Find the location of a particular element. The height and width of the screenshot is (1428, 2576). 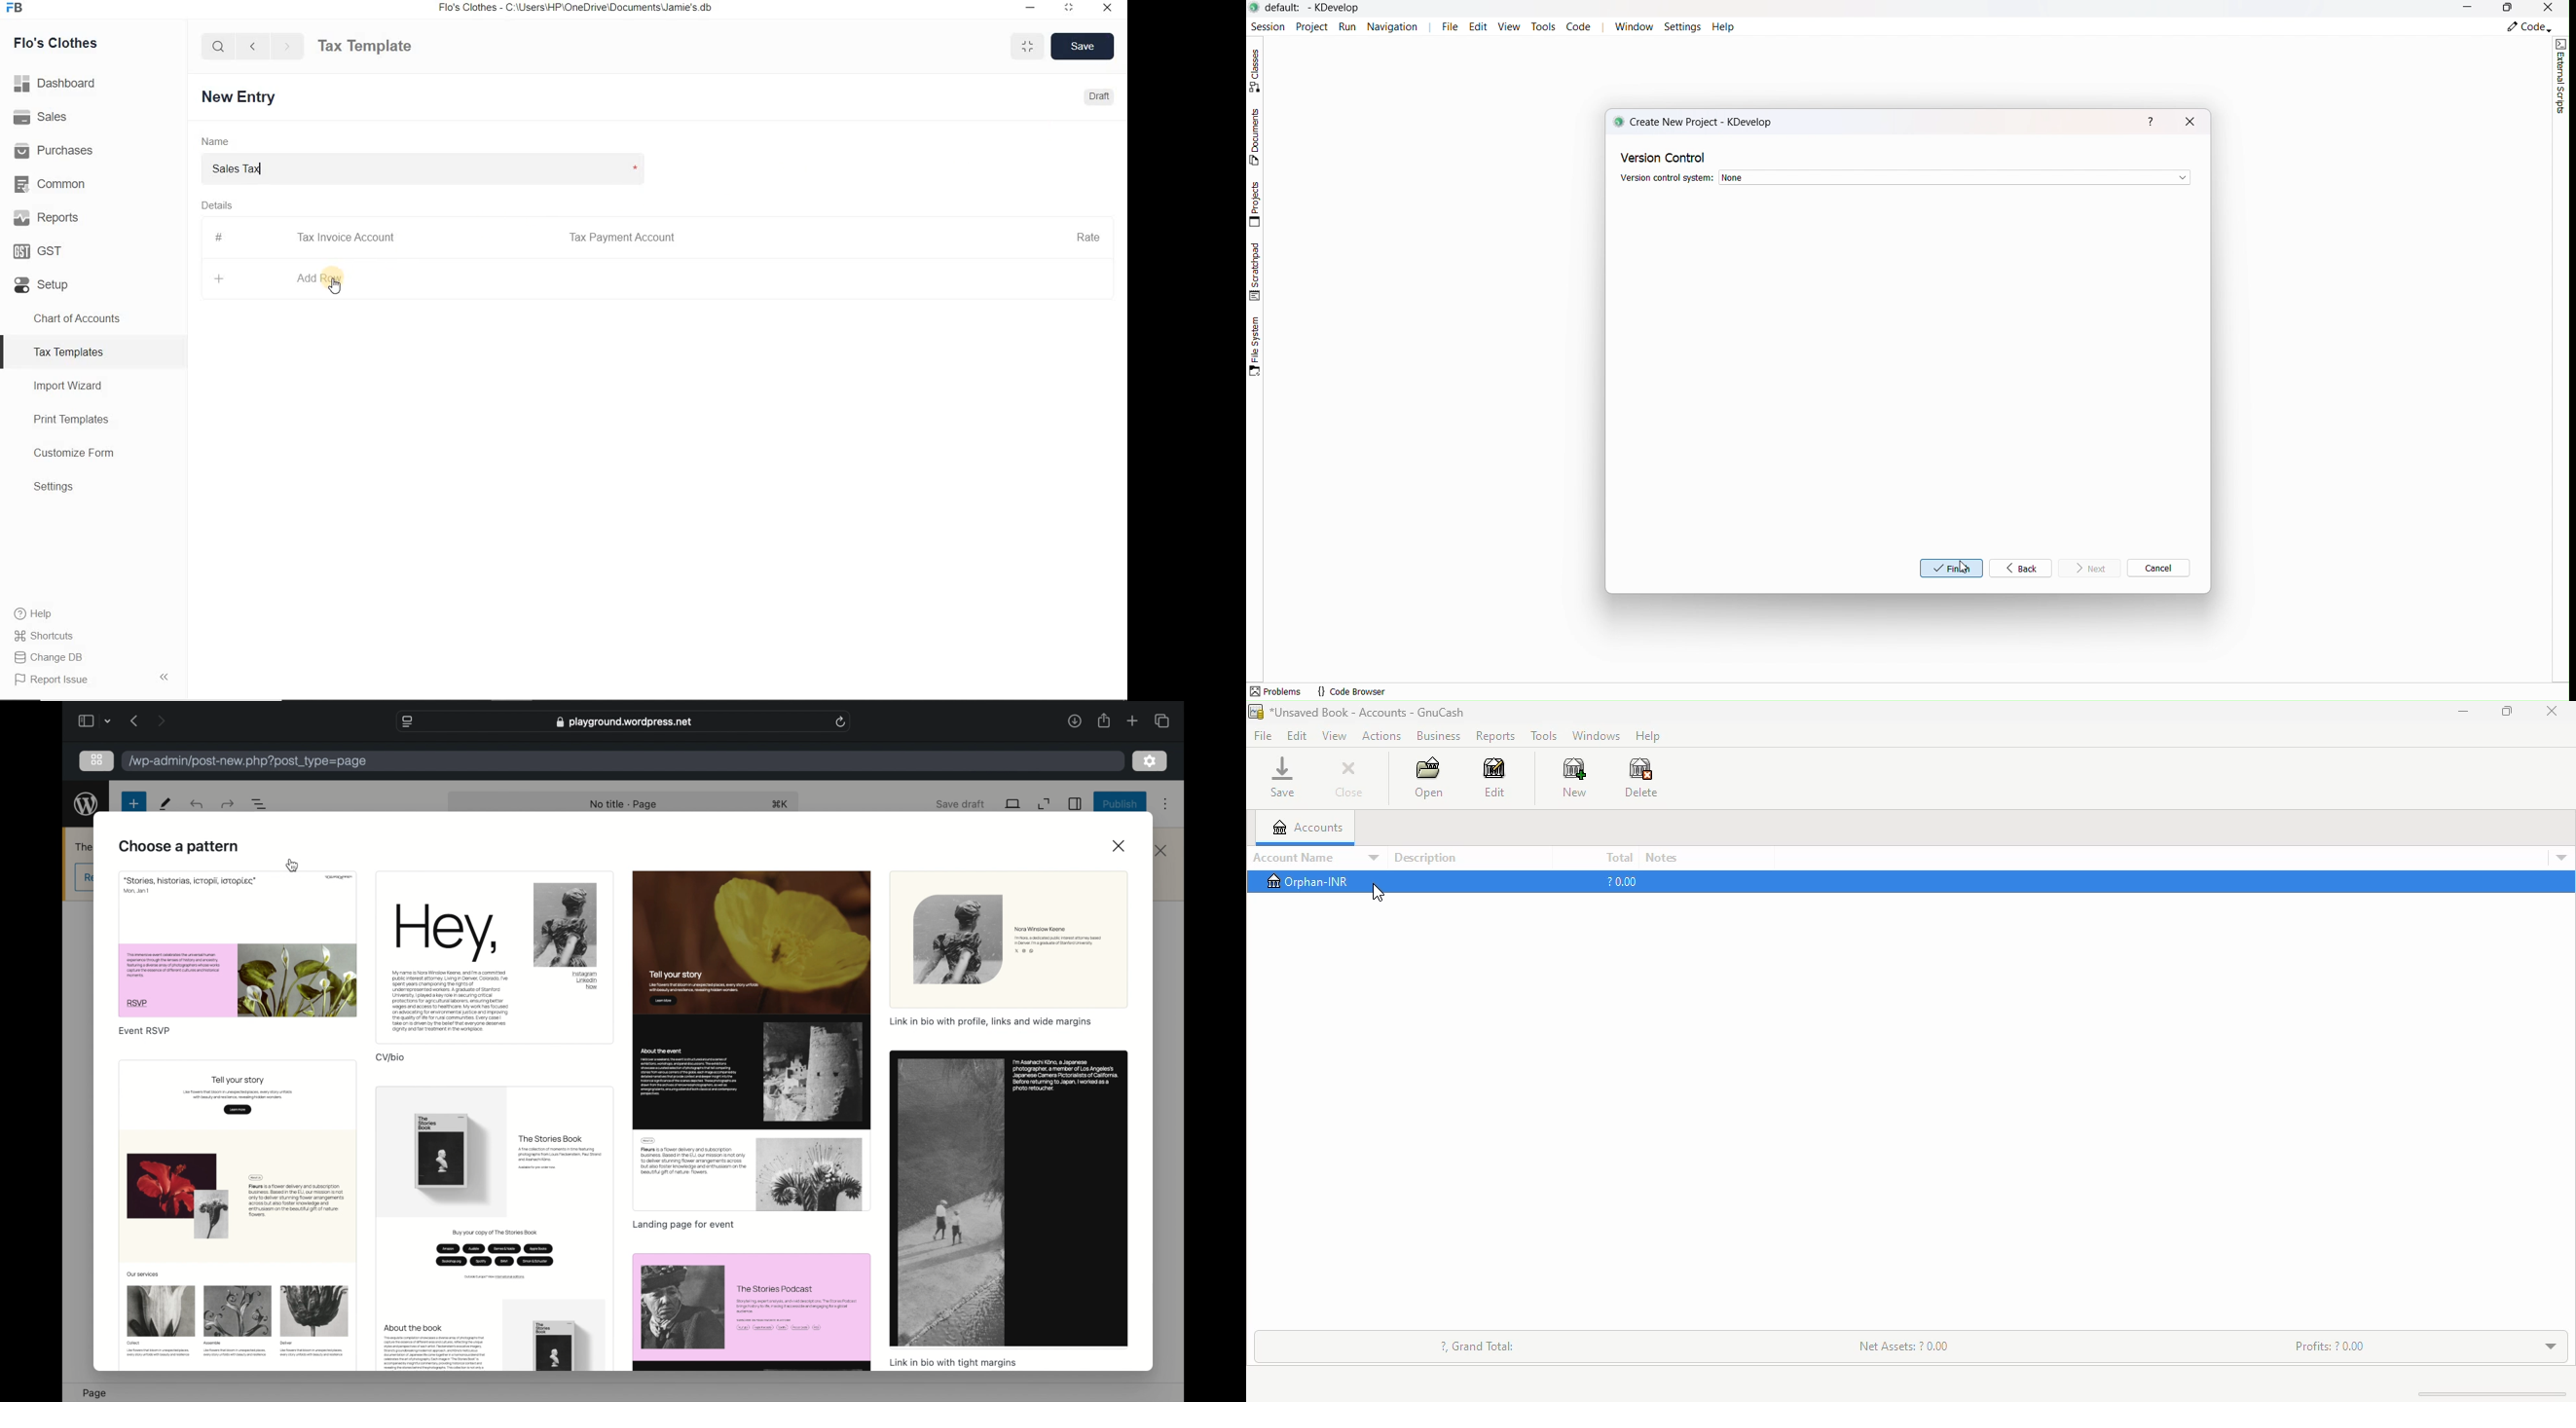

cursor is located at coordinates (1380, 893).